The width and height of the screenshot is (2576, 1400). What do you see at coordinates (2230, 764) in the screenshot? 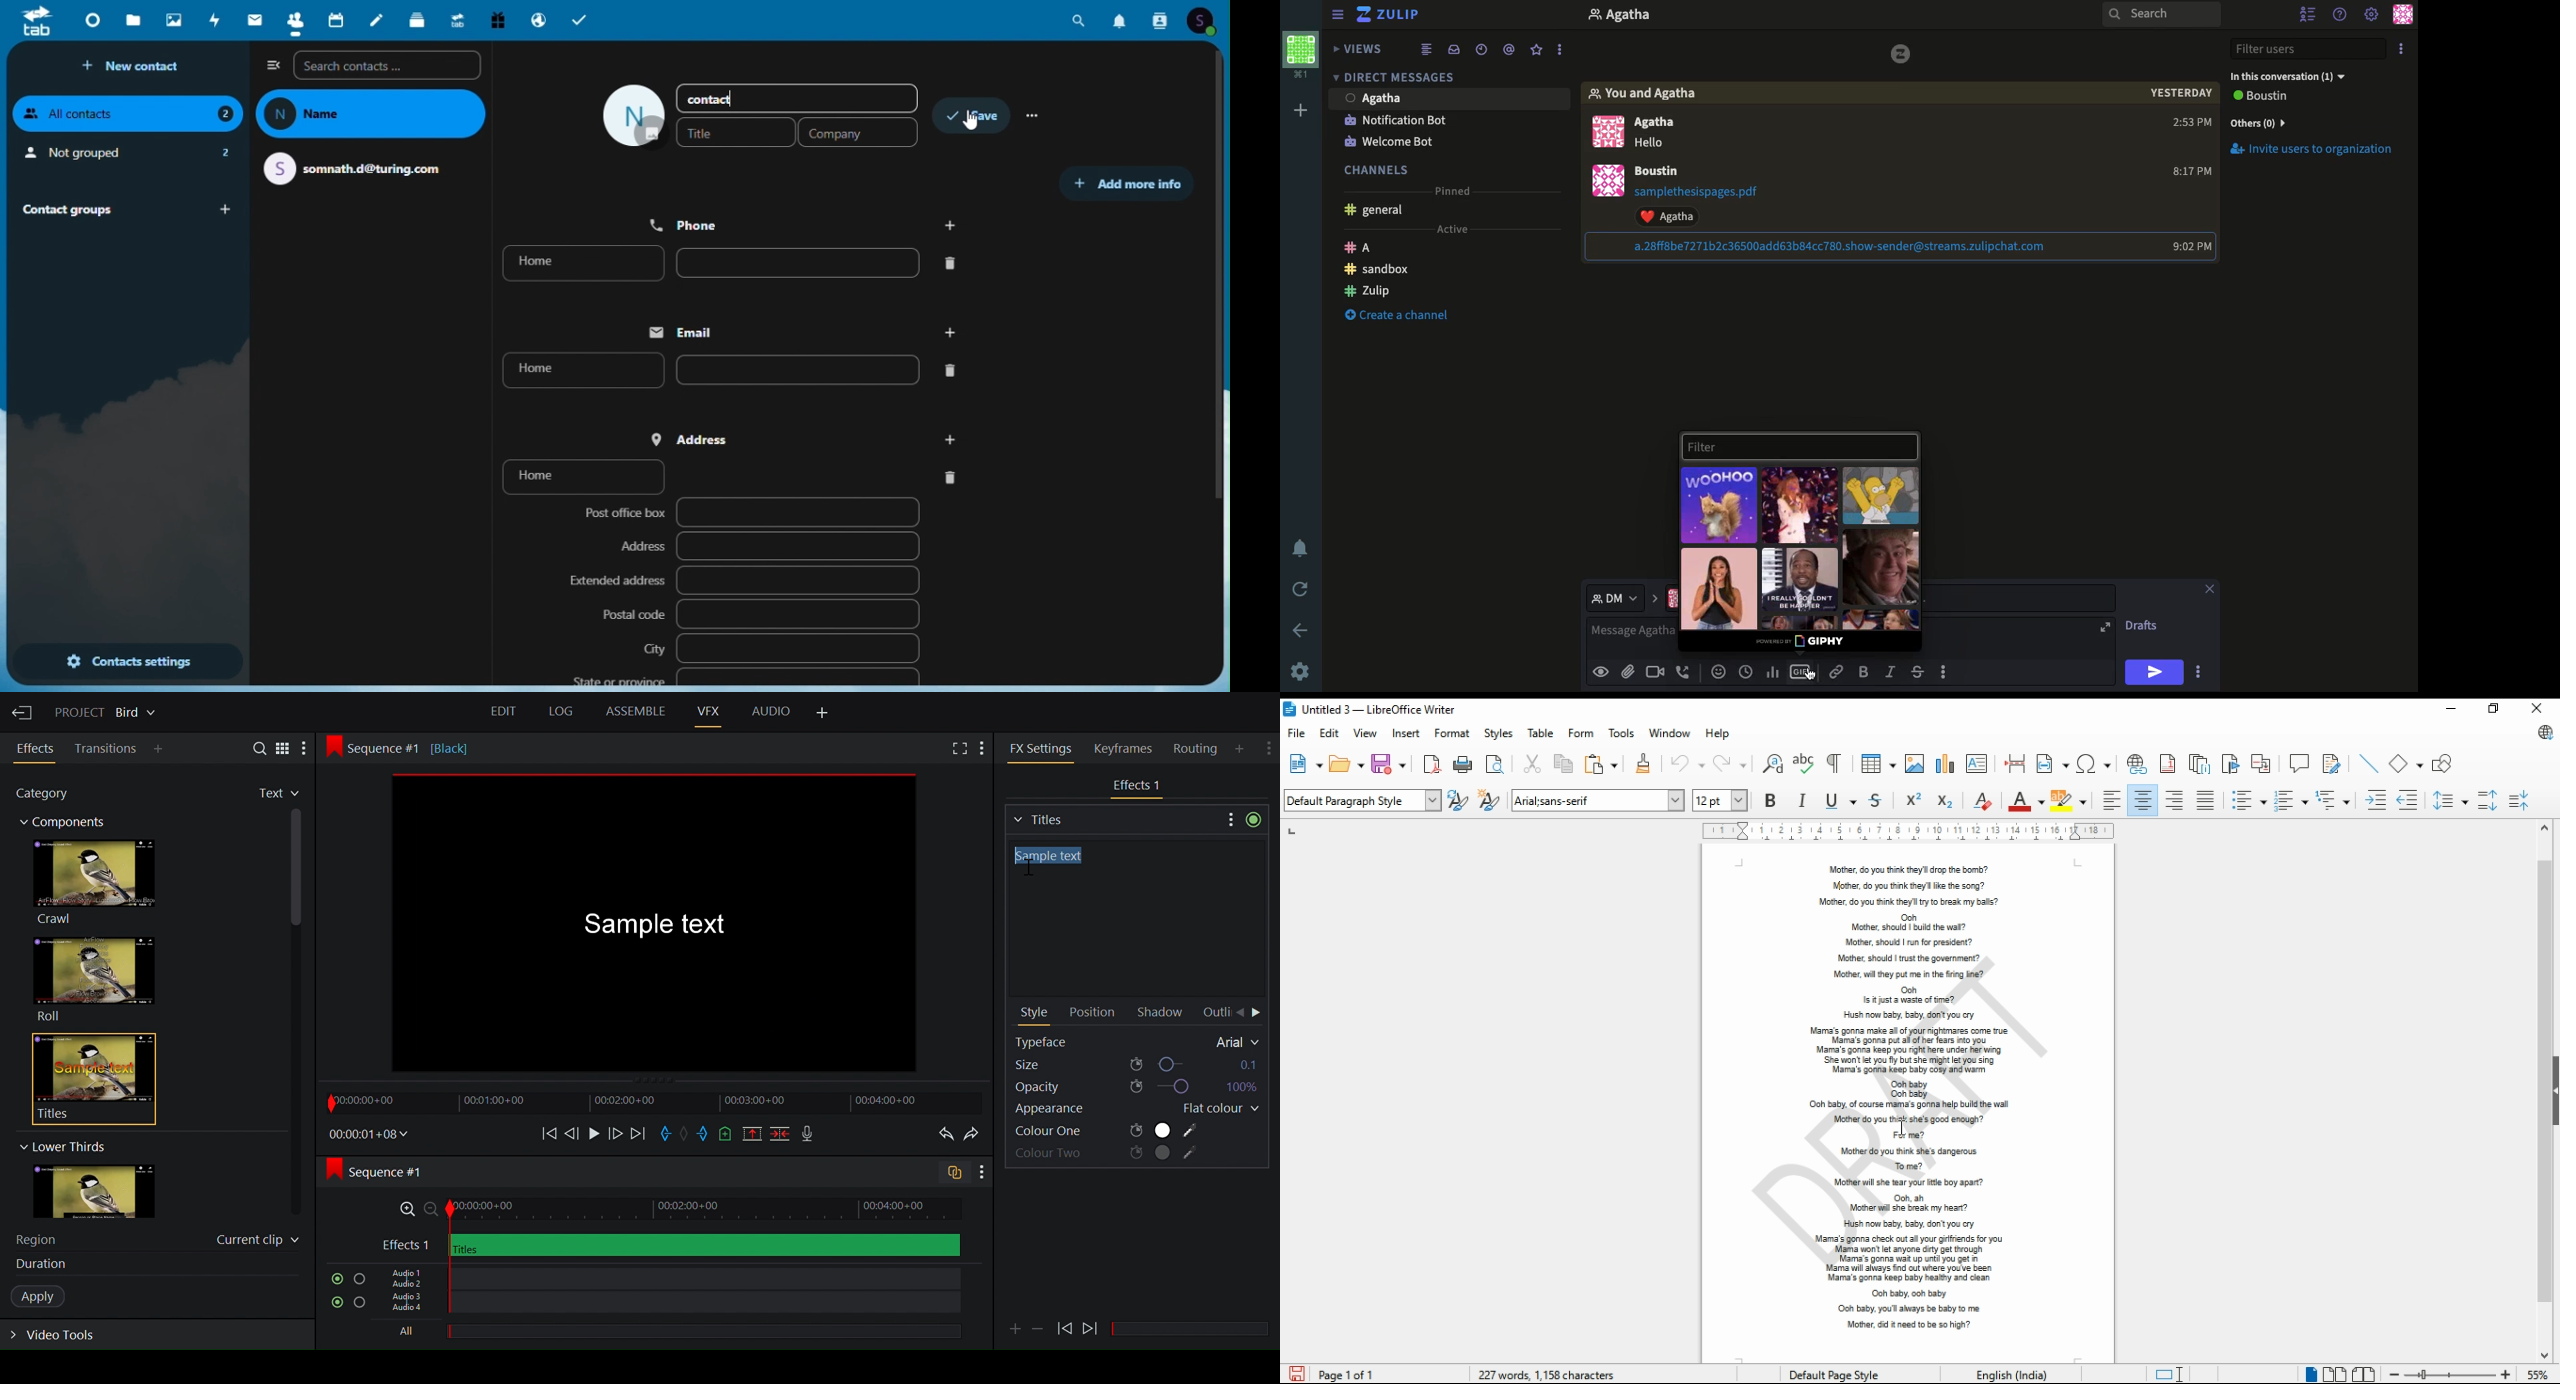
I see `insert bookmark` at bounding box center [2230, 764].